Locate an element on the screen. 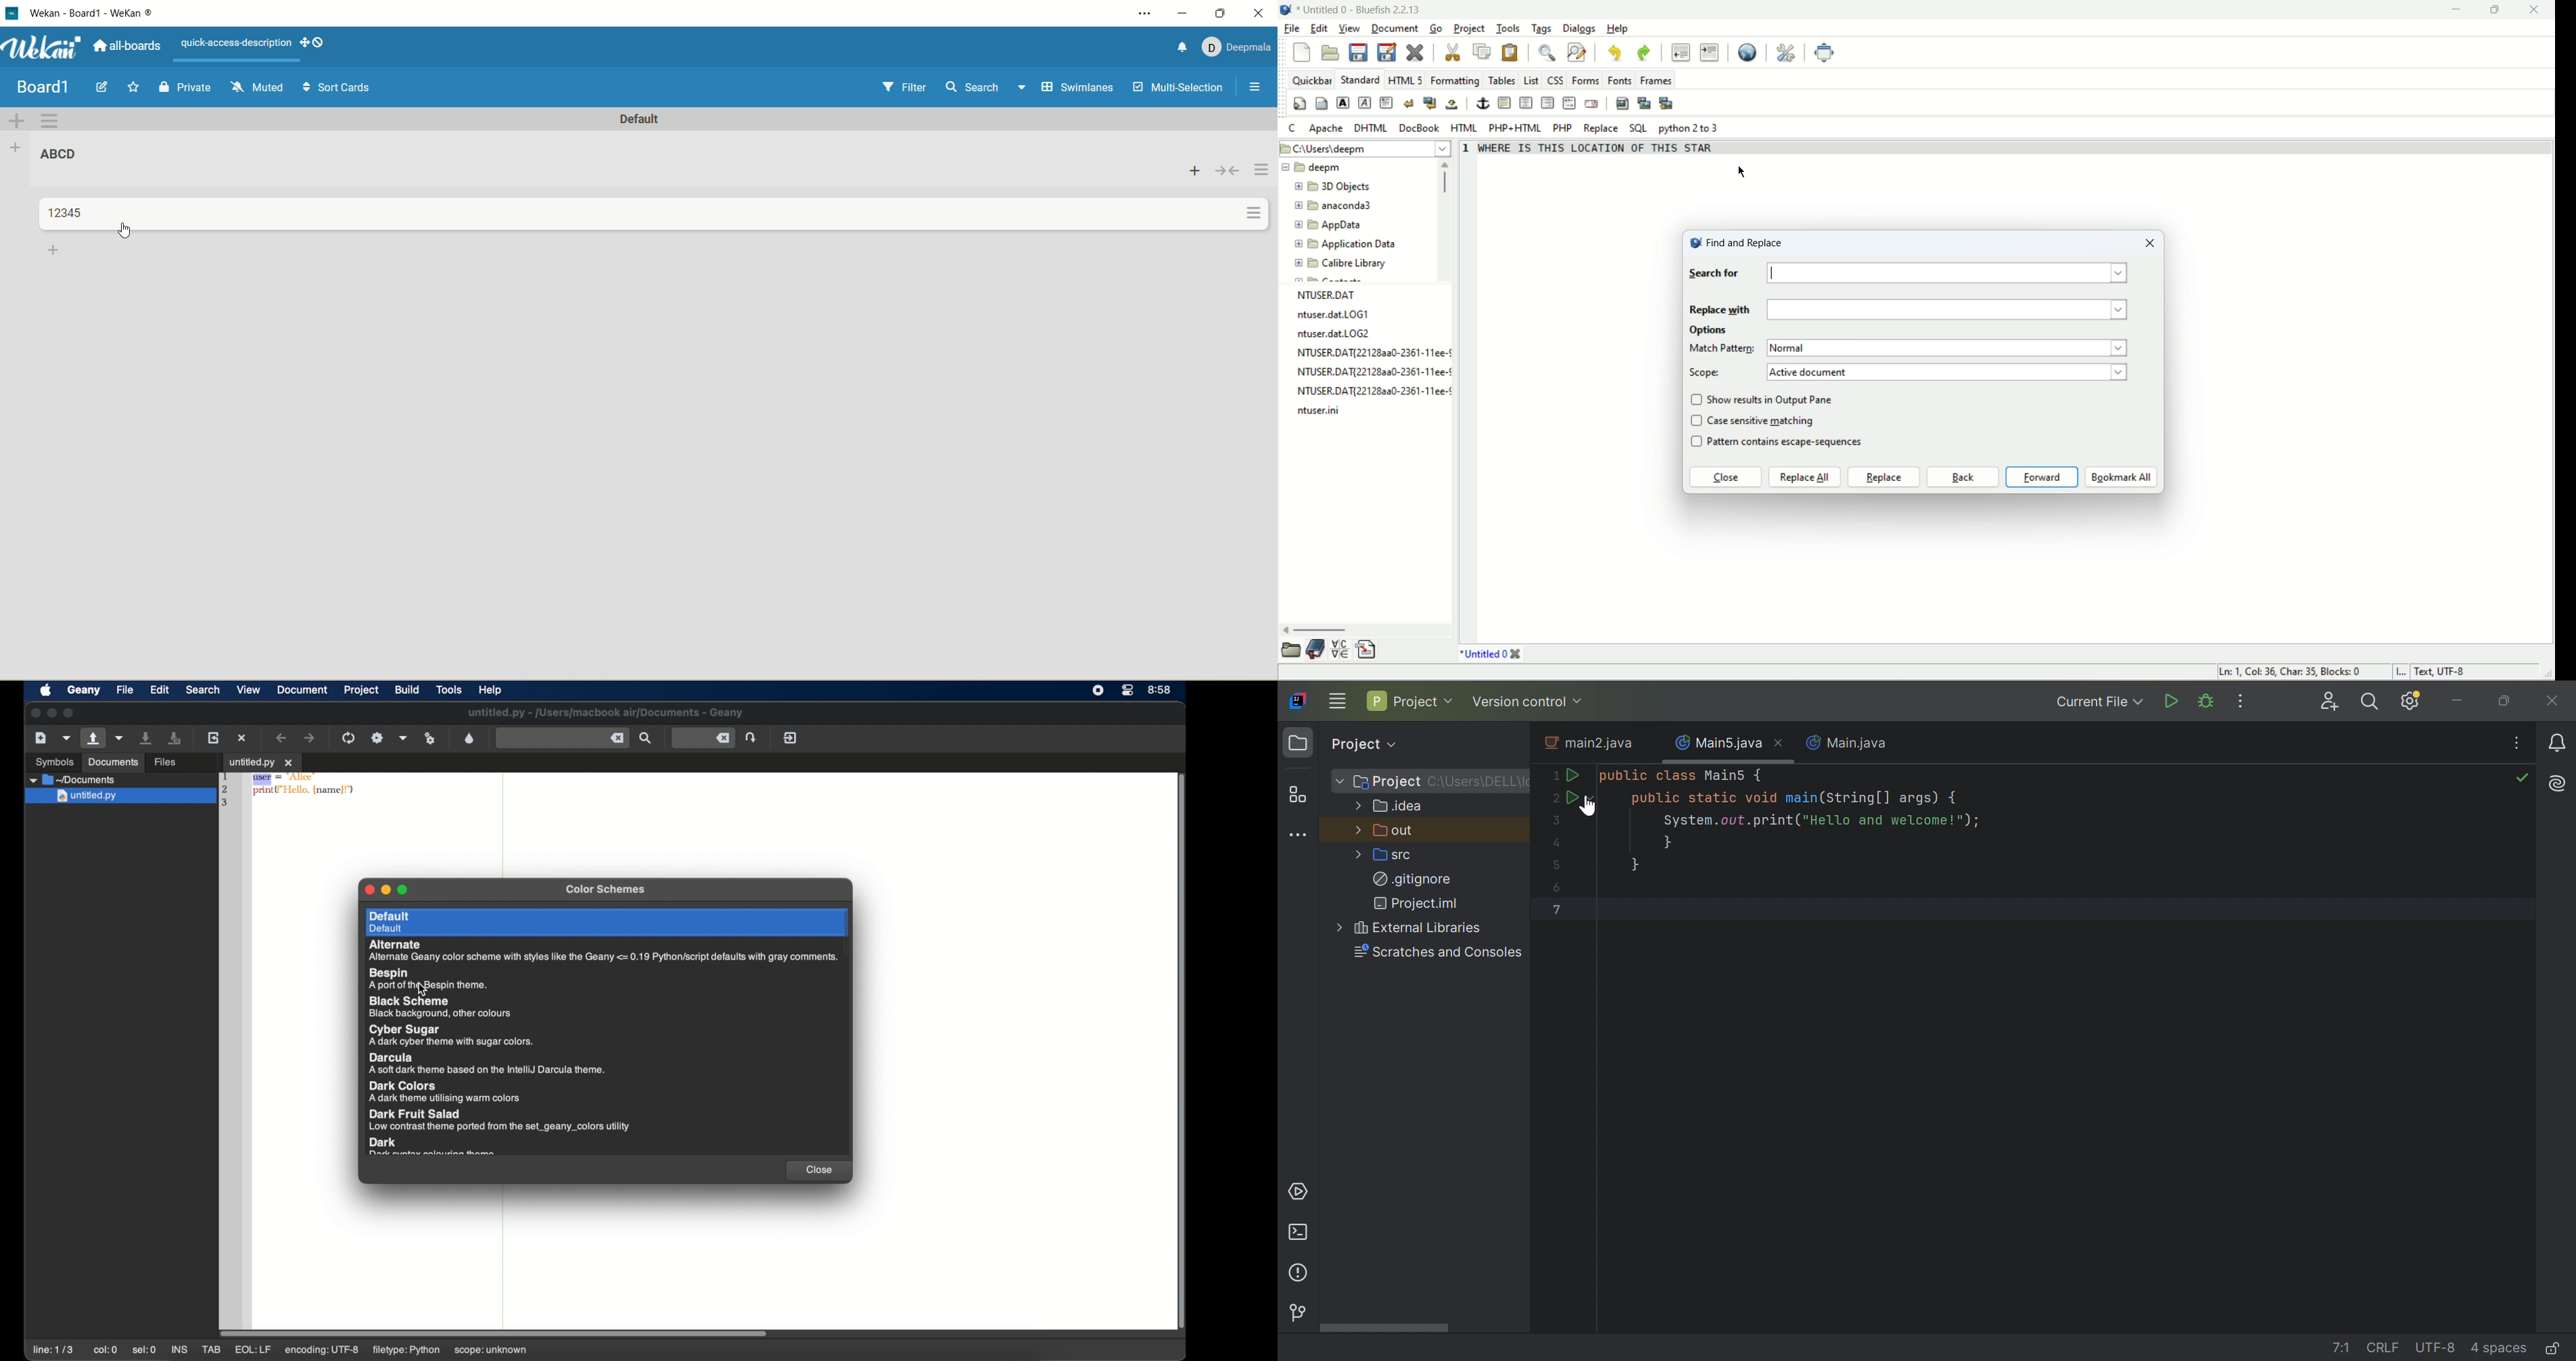 This screenshot has height=1372, width=2576. Ln 1, Col 35, Blocks 0 is located at coordinates (2297, 672).